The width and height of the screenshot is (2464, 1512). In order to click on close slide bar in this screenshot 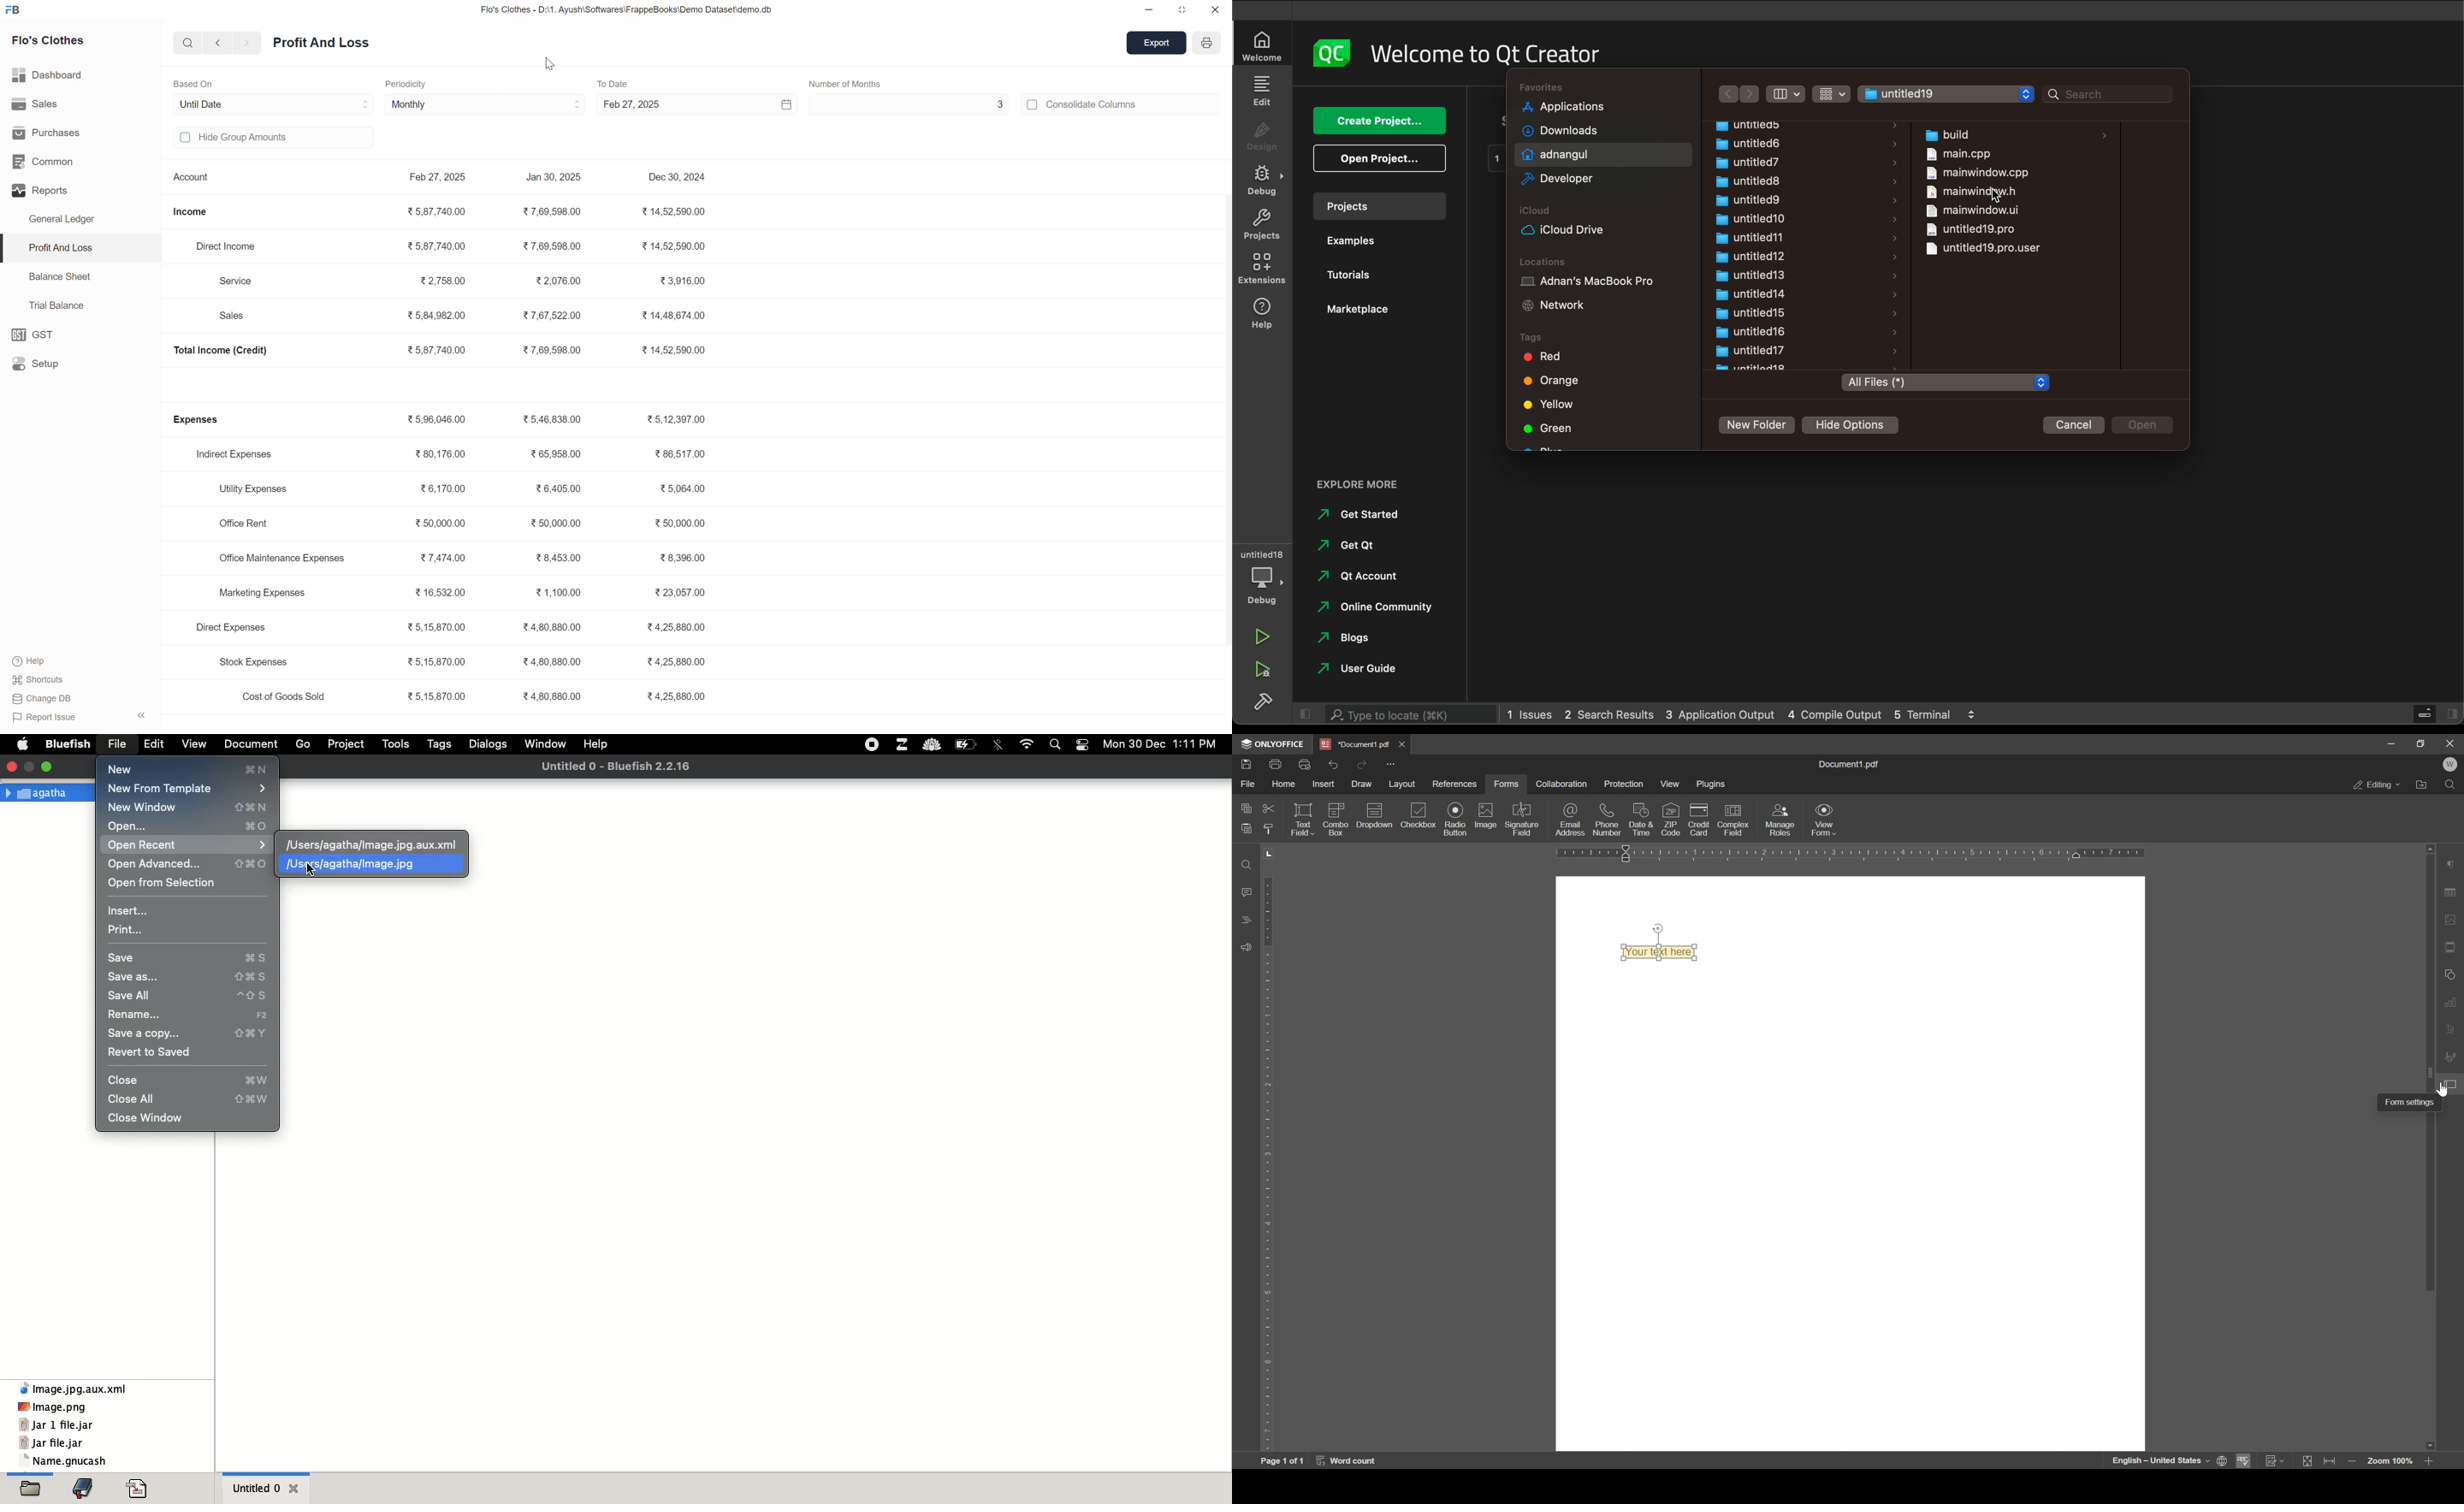, I will do `click(2435, 715)`.